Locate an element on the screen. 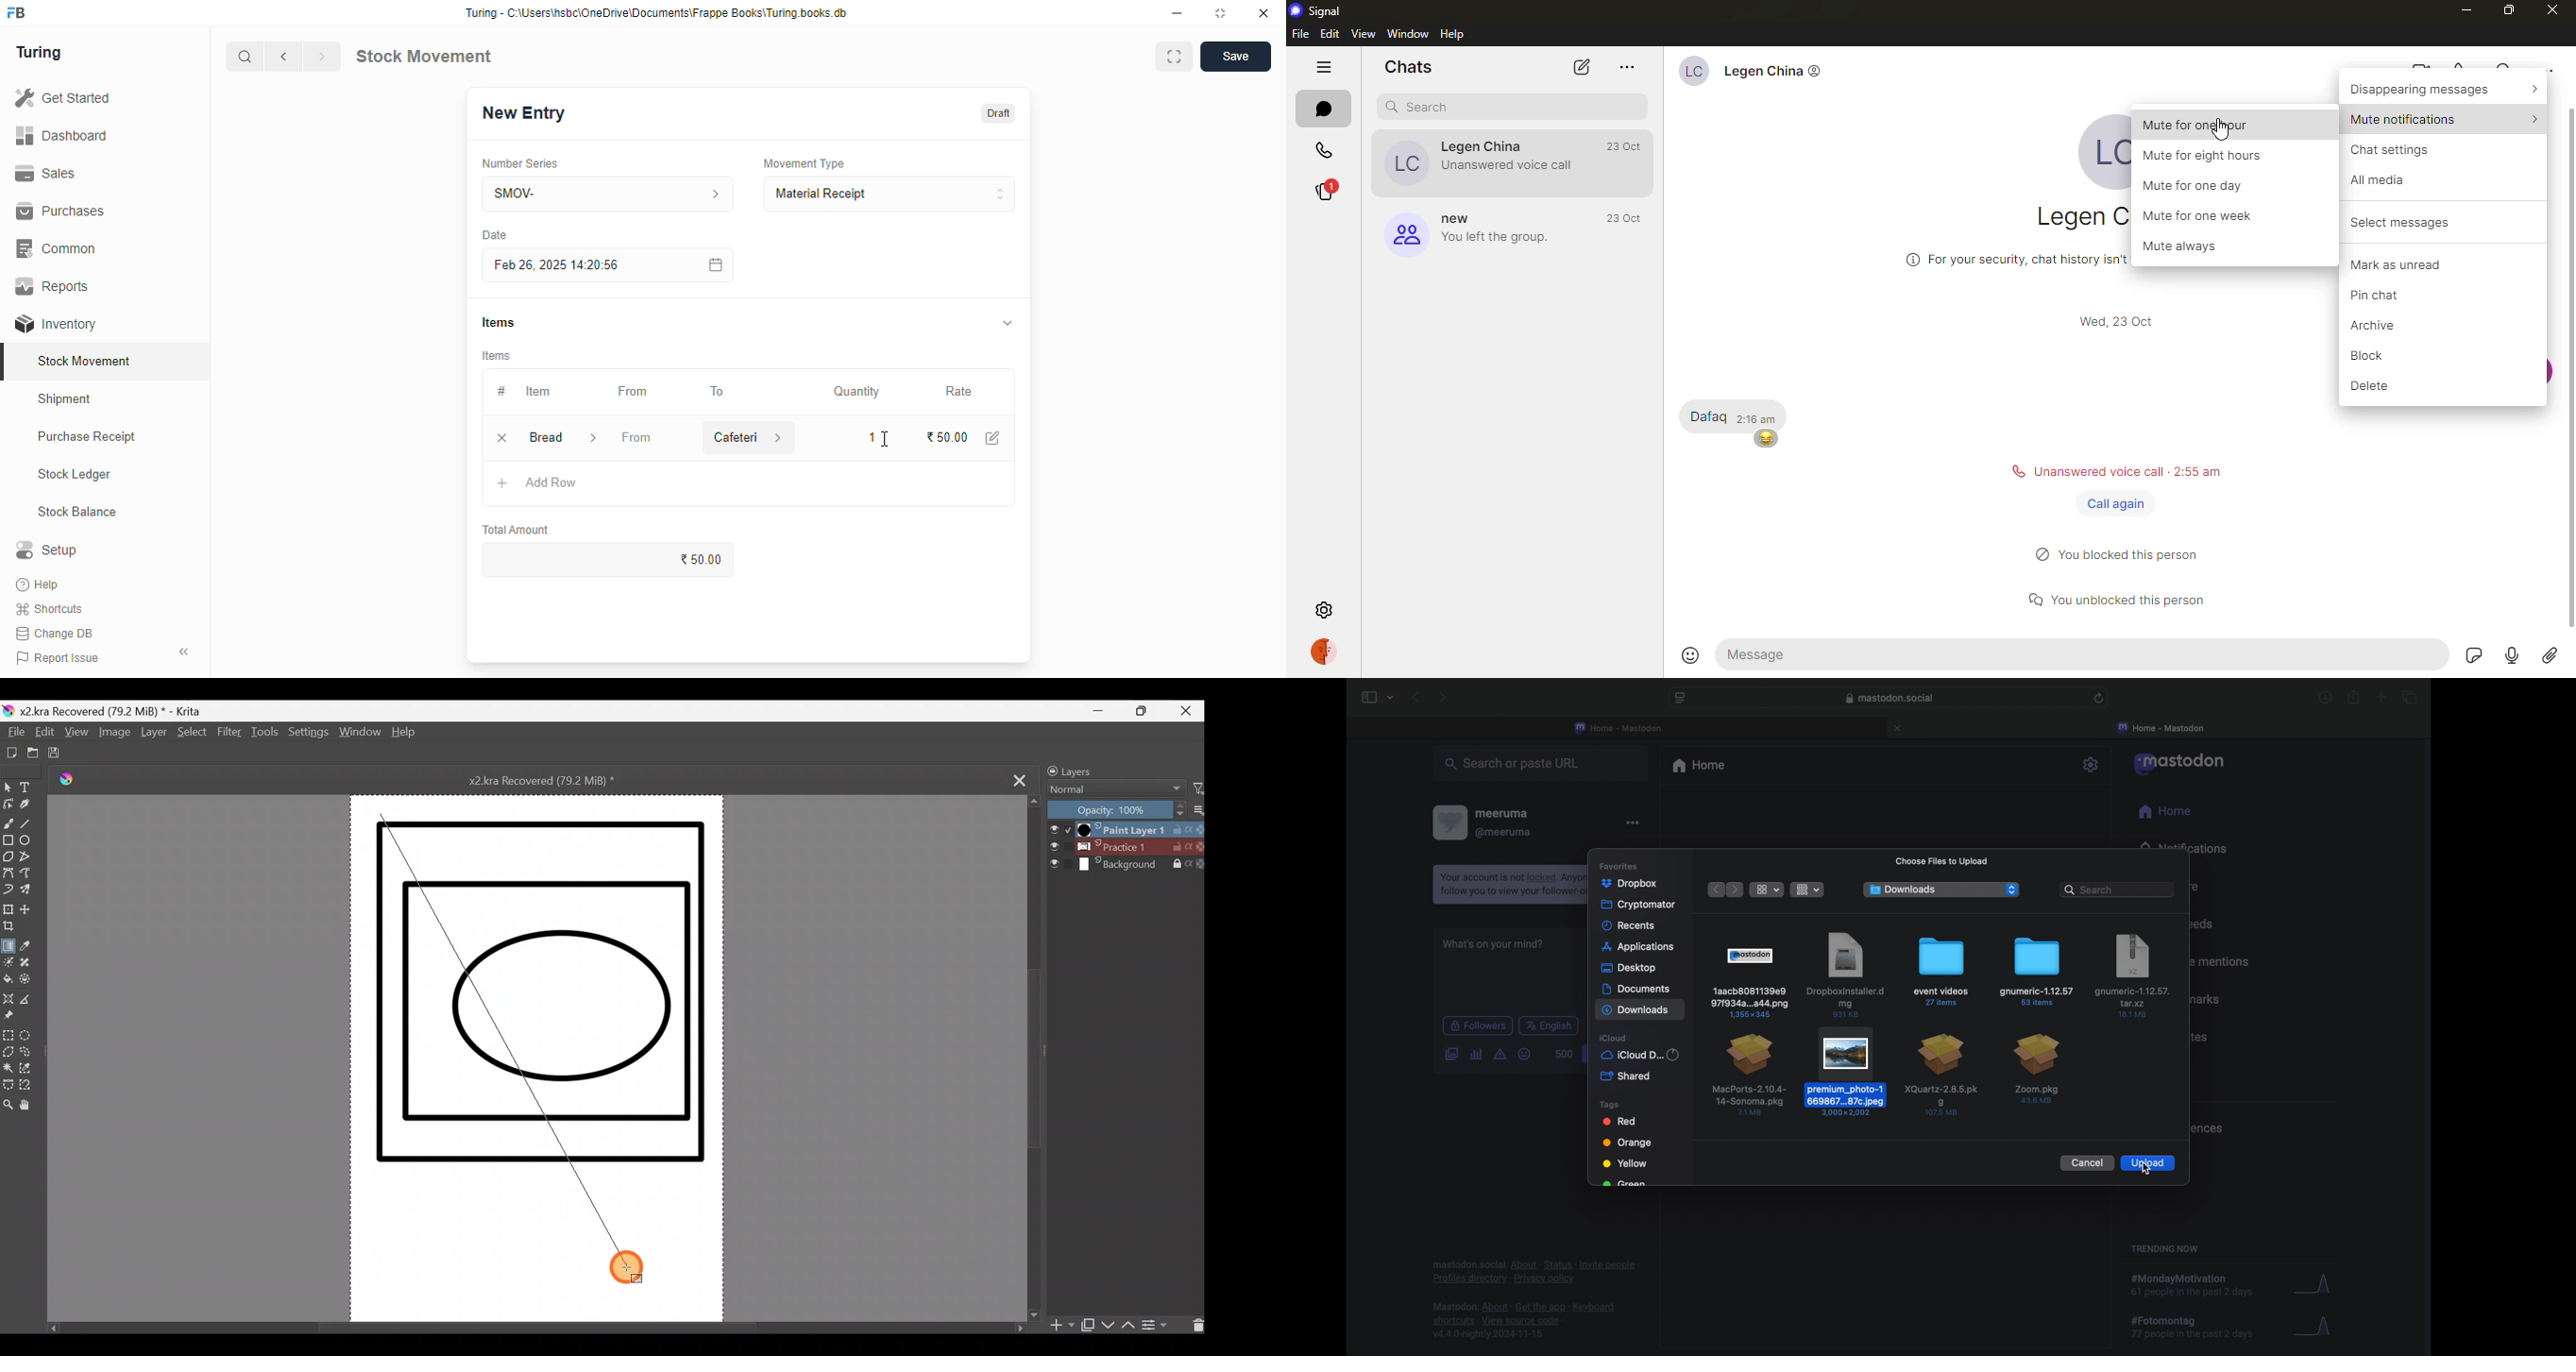  Pan tool is located at coordinates (29, 1108).